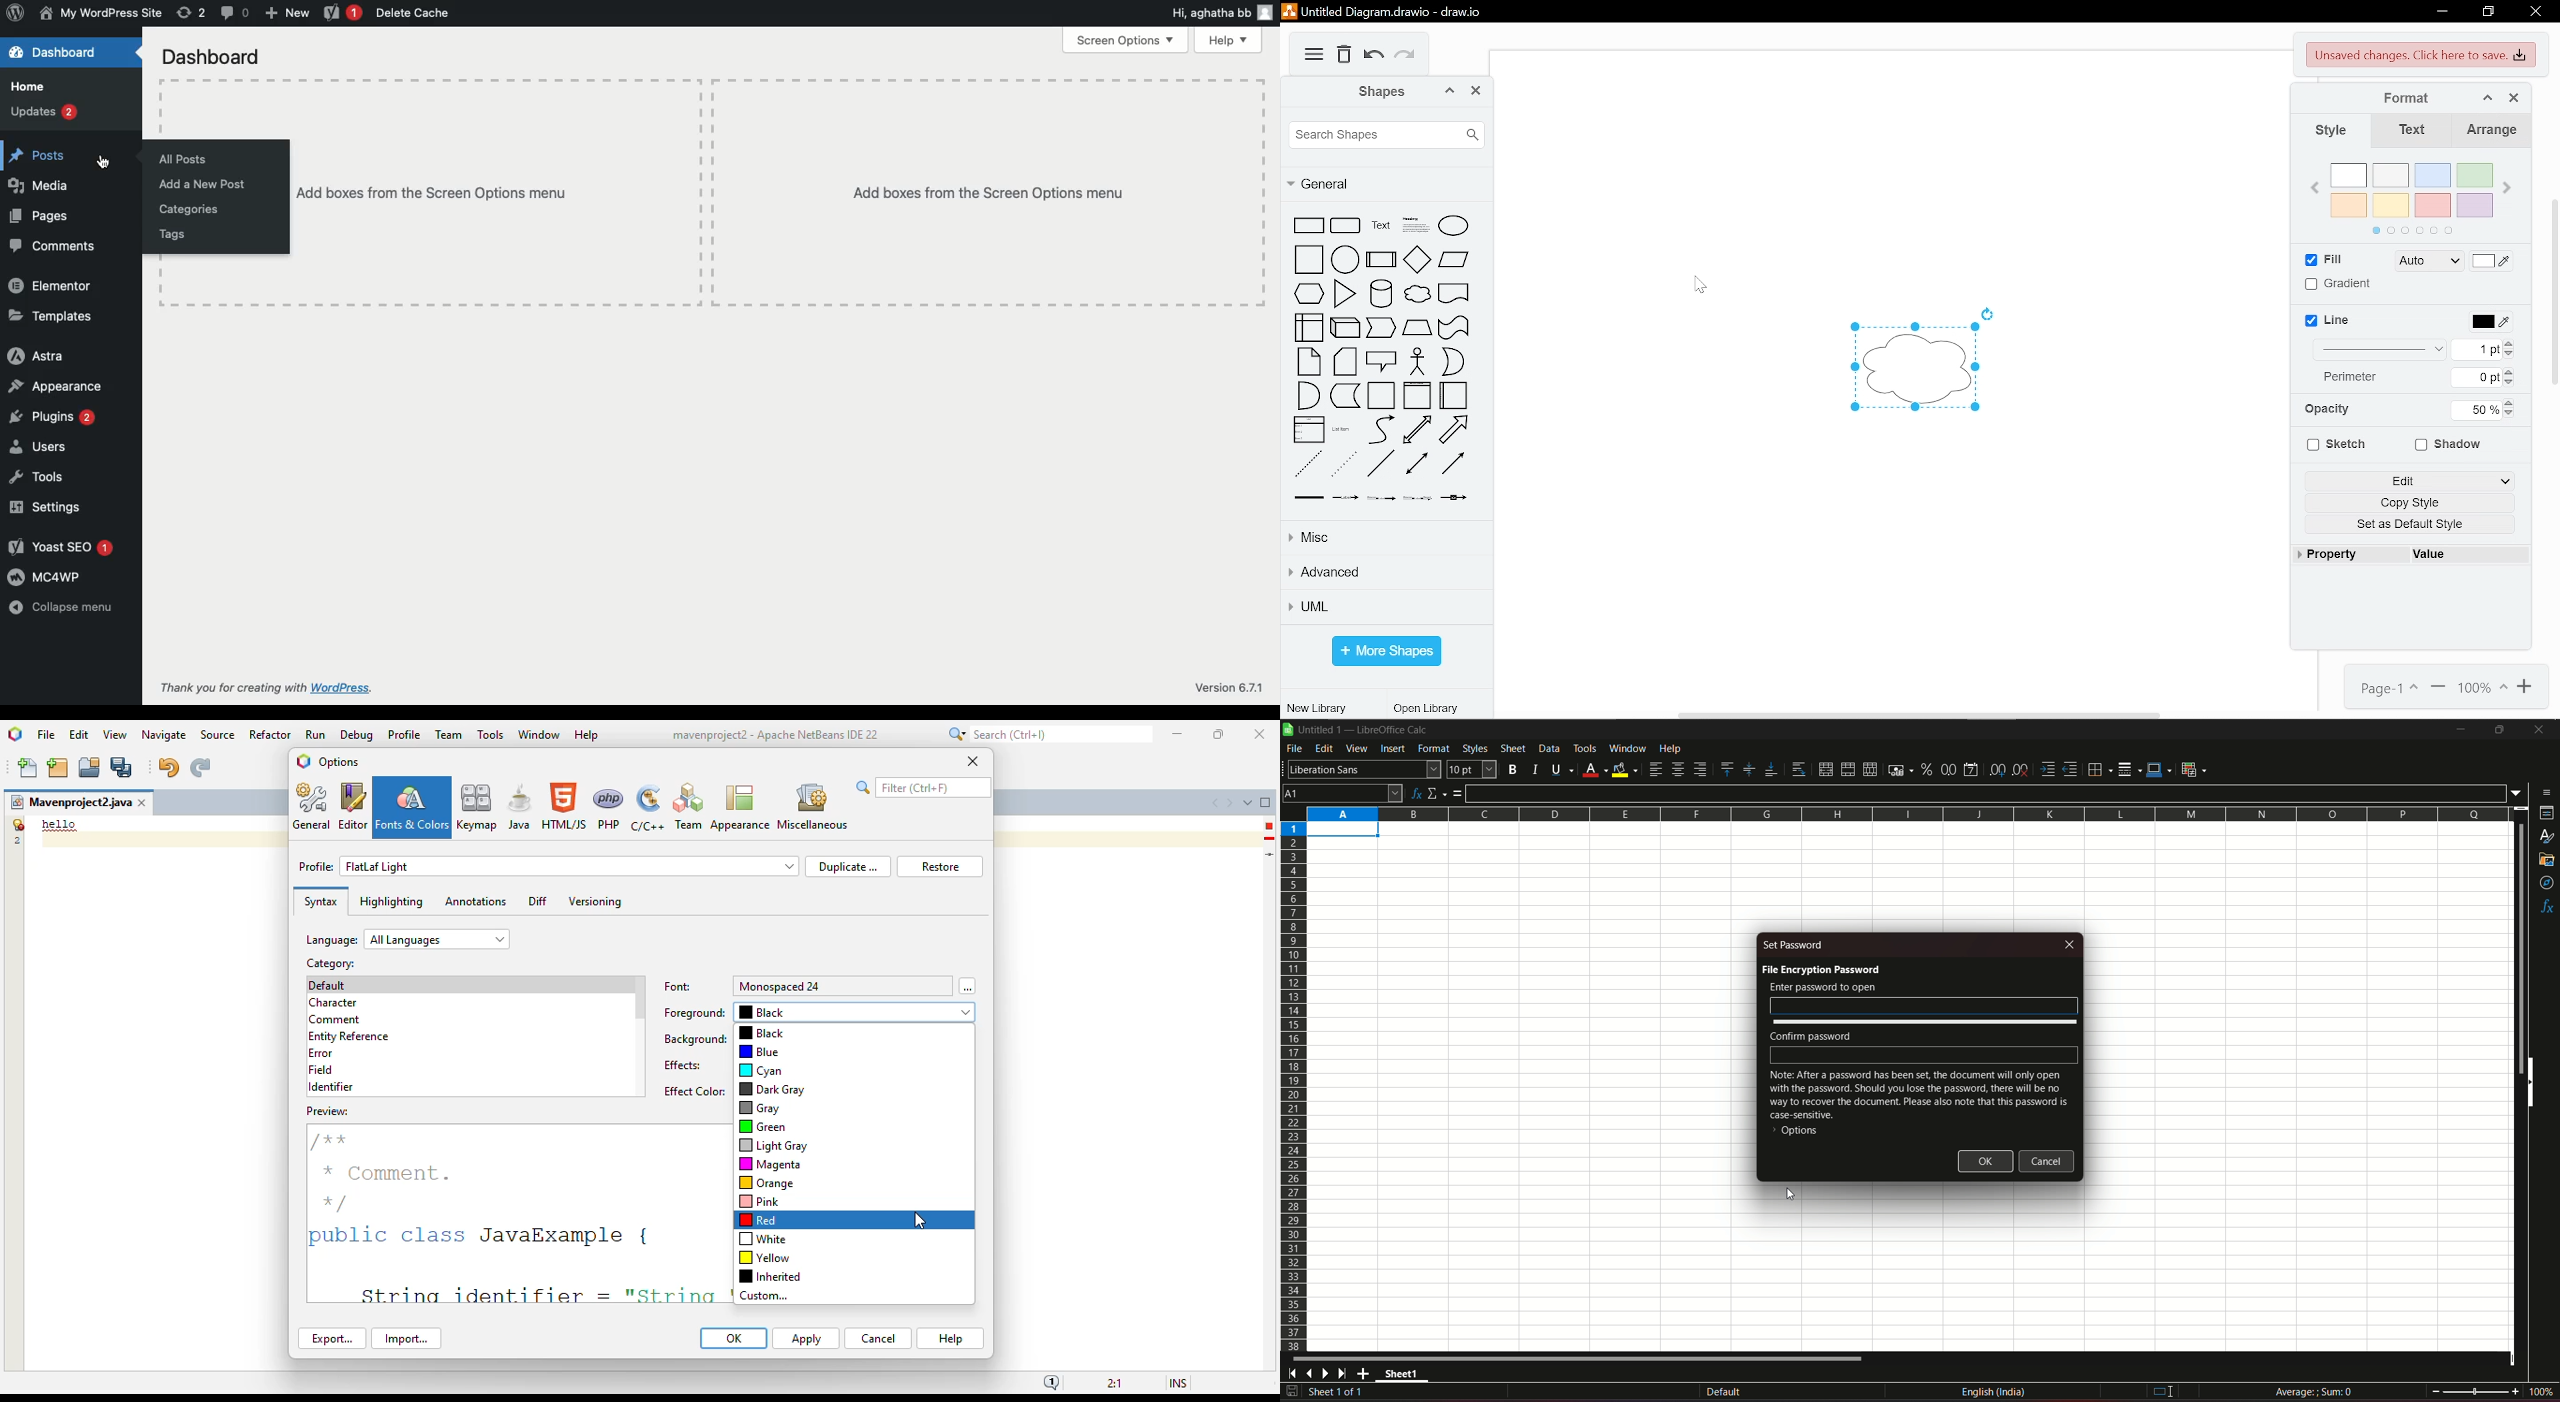 The width and height of the screenshot is (2576, 1428). I want to click on fill, so click(2323, 261).